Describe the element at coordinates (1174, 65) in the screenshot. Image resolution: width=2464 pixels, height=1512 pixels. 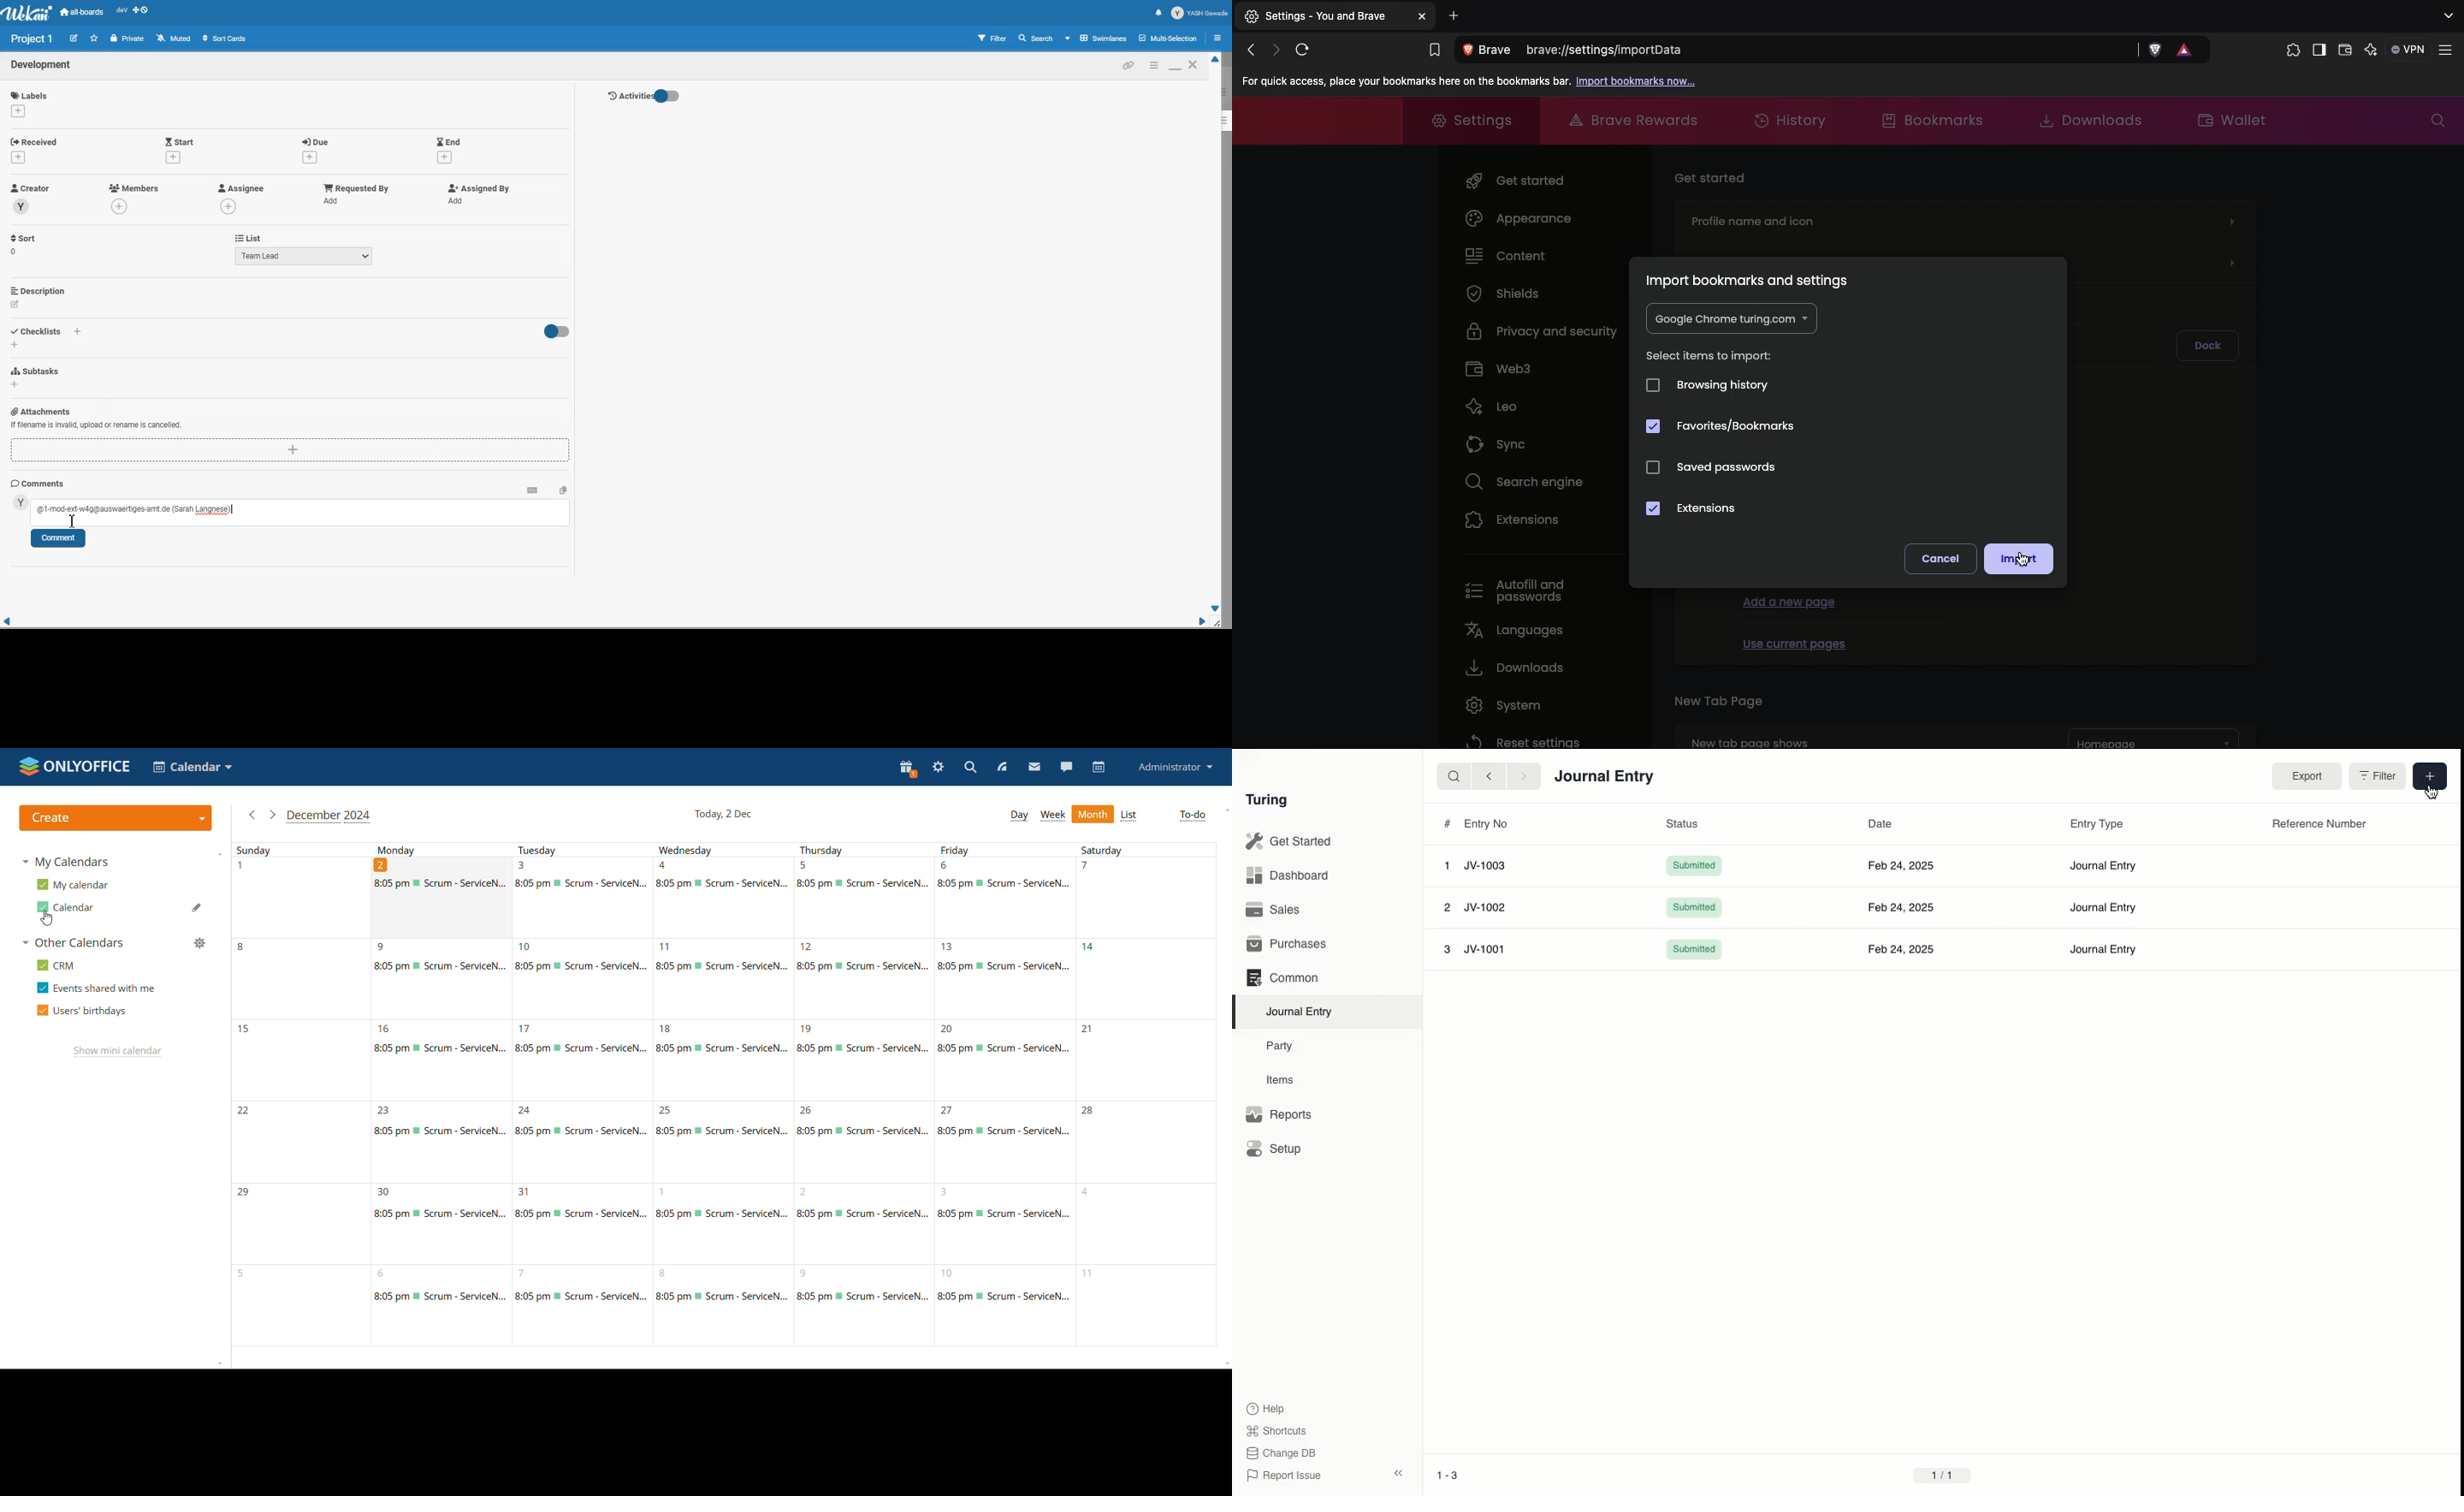
I see `Maximize` at that location.